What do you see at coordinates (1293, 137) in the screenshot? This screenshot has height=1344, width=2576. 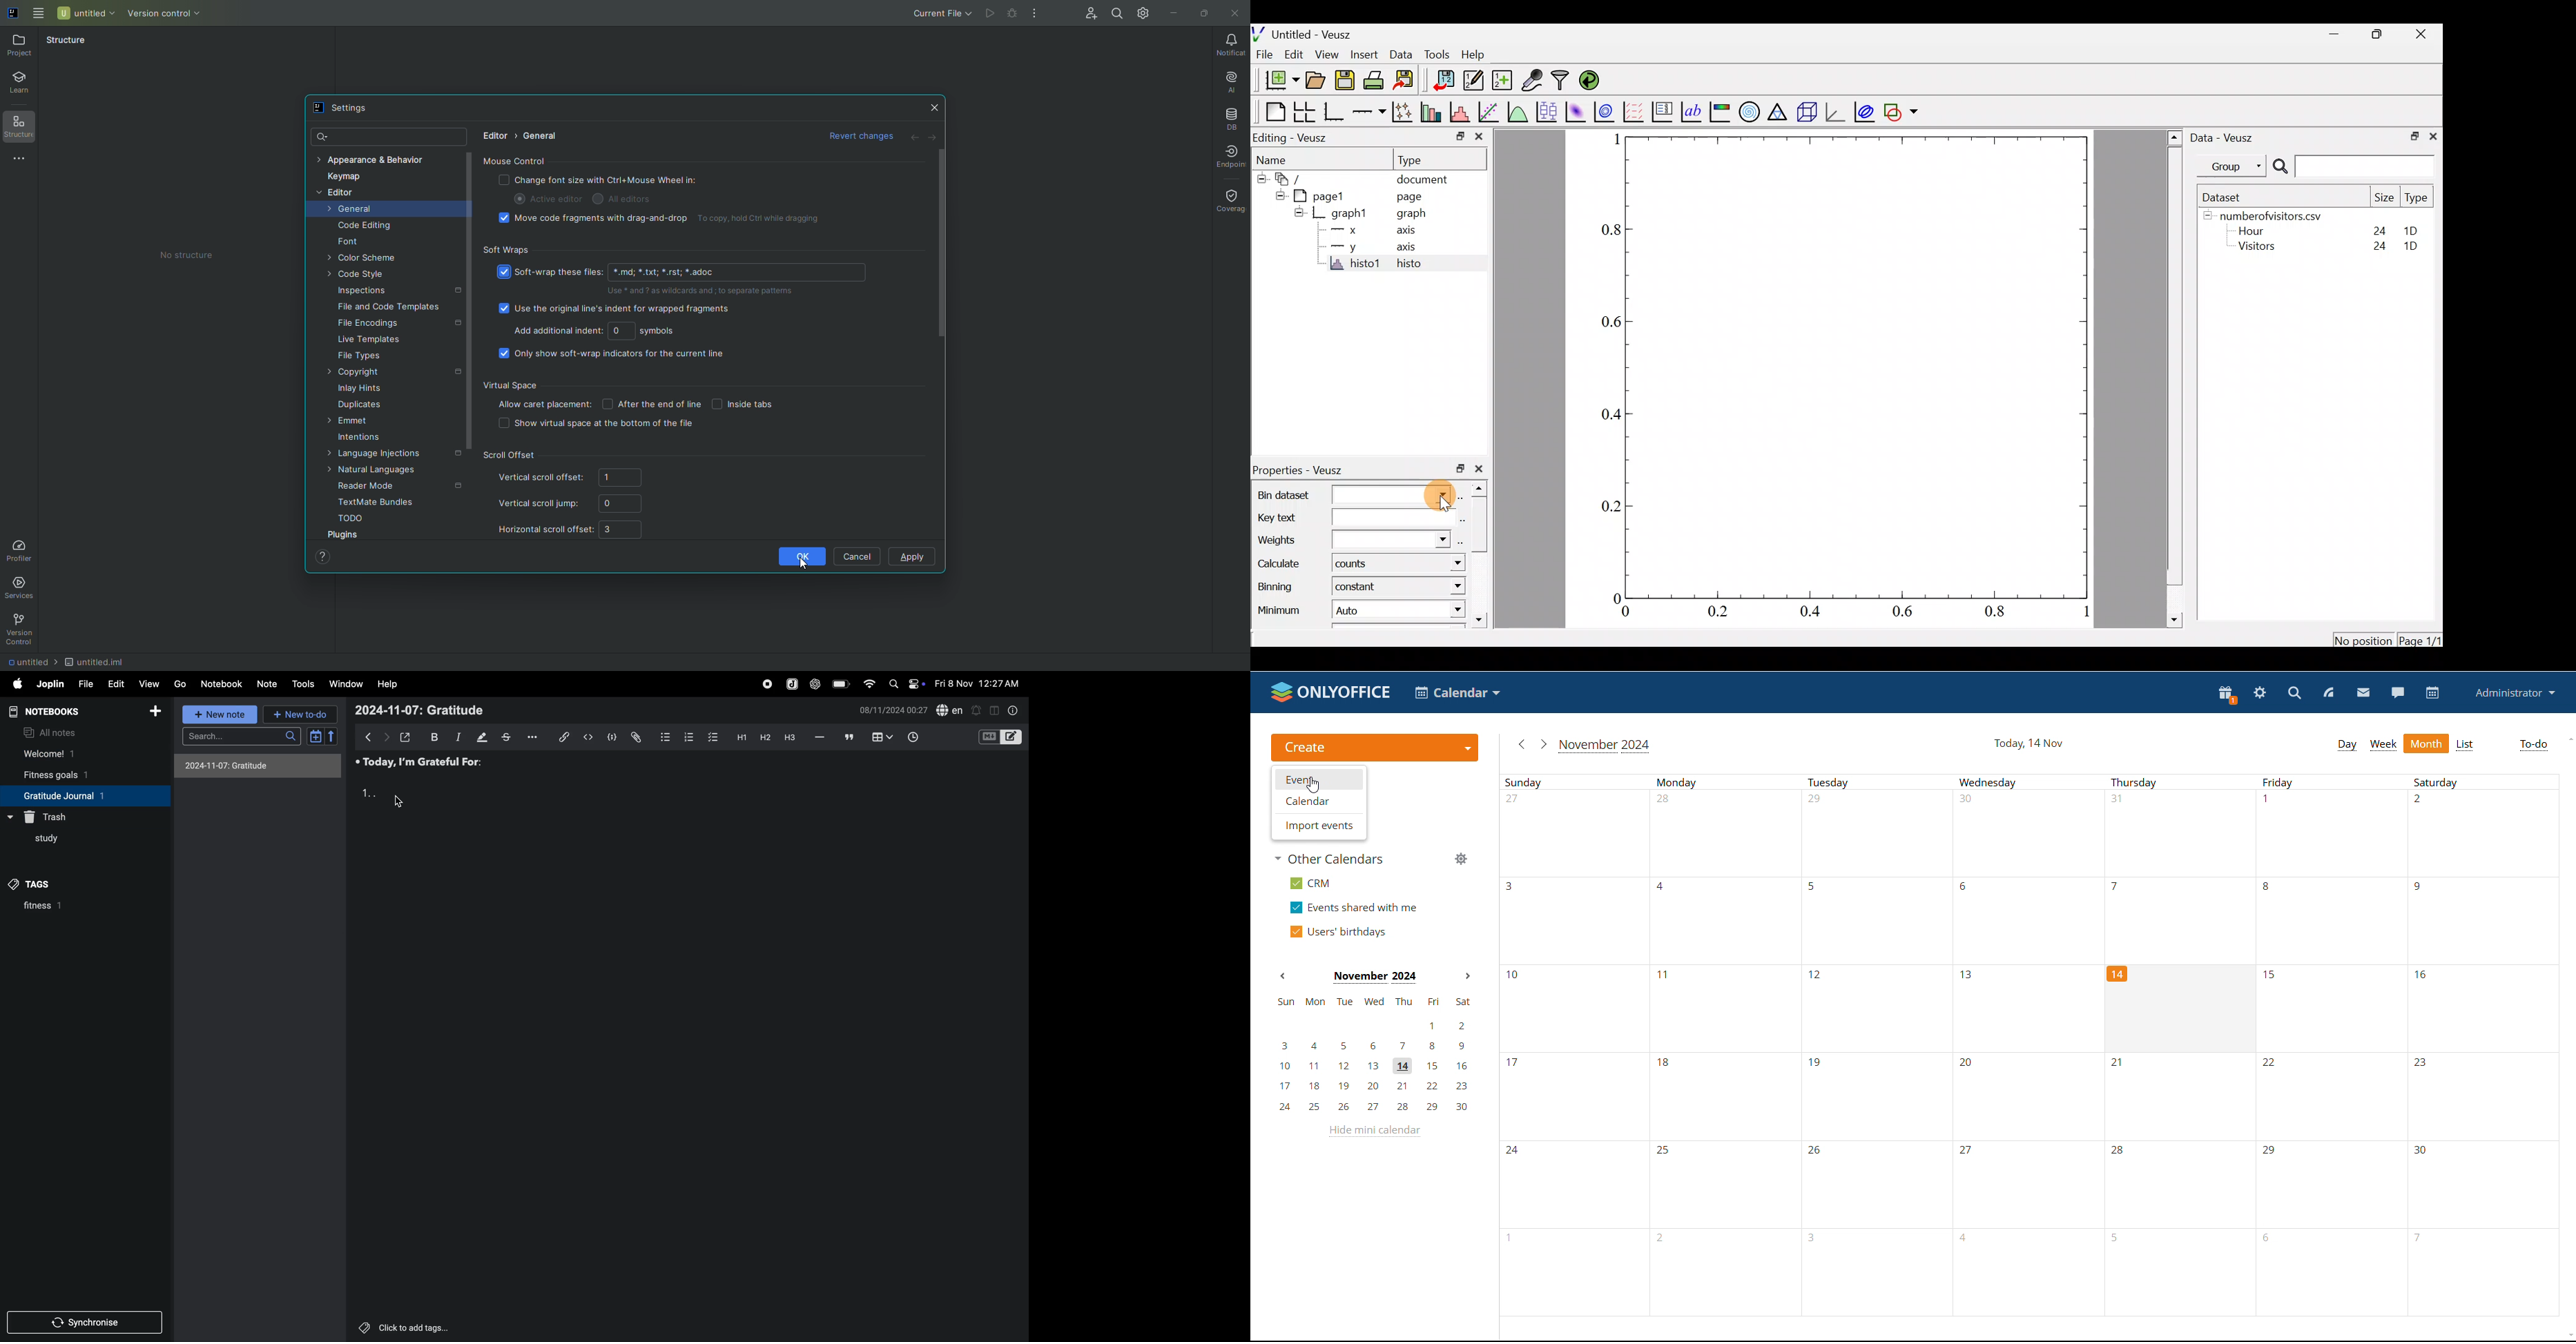 I see `Editing - Veusz` at bounding box center [1293, 137].